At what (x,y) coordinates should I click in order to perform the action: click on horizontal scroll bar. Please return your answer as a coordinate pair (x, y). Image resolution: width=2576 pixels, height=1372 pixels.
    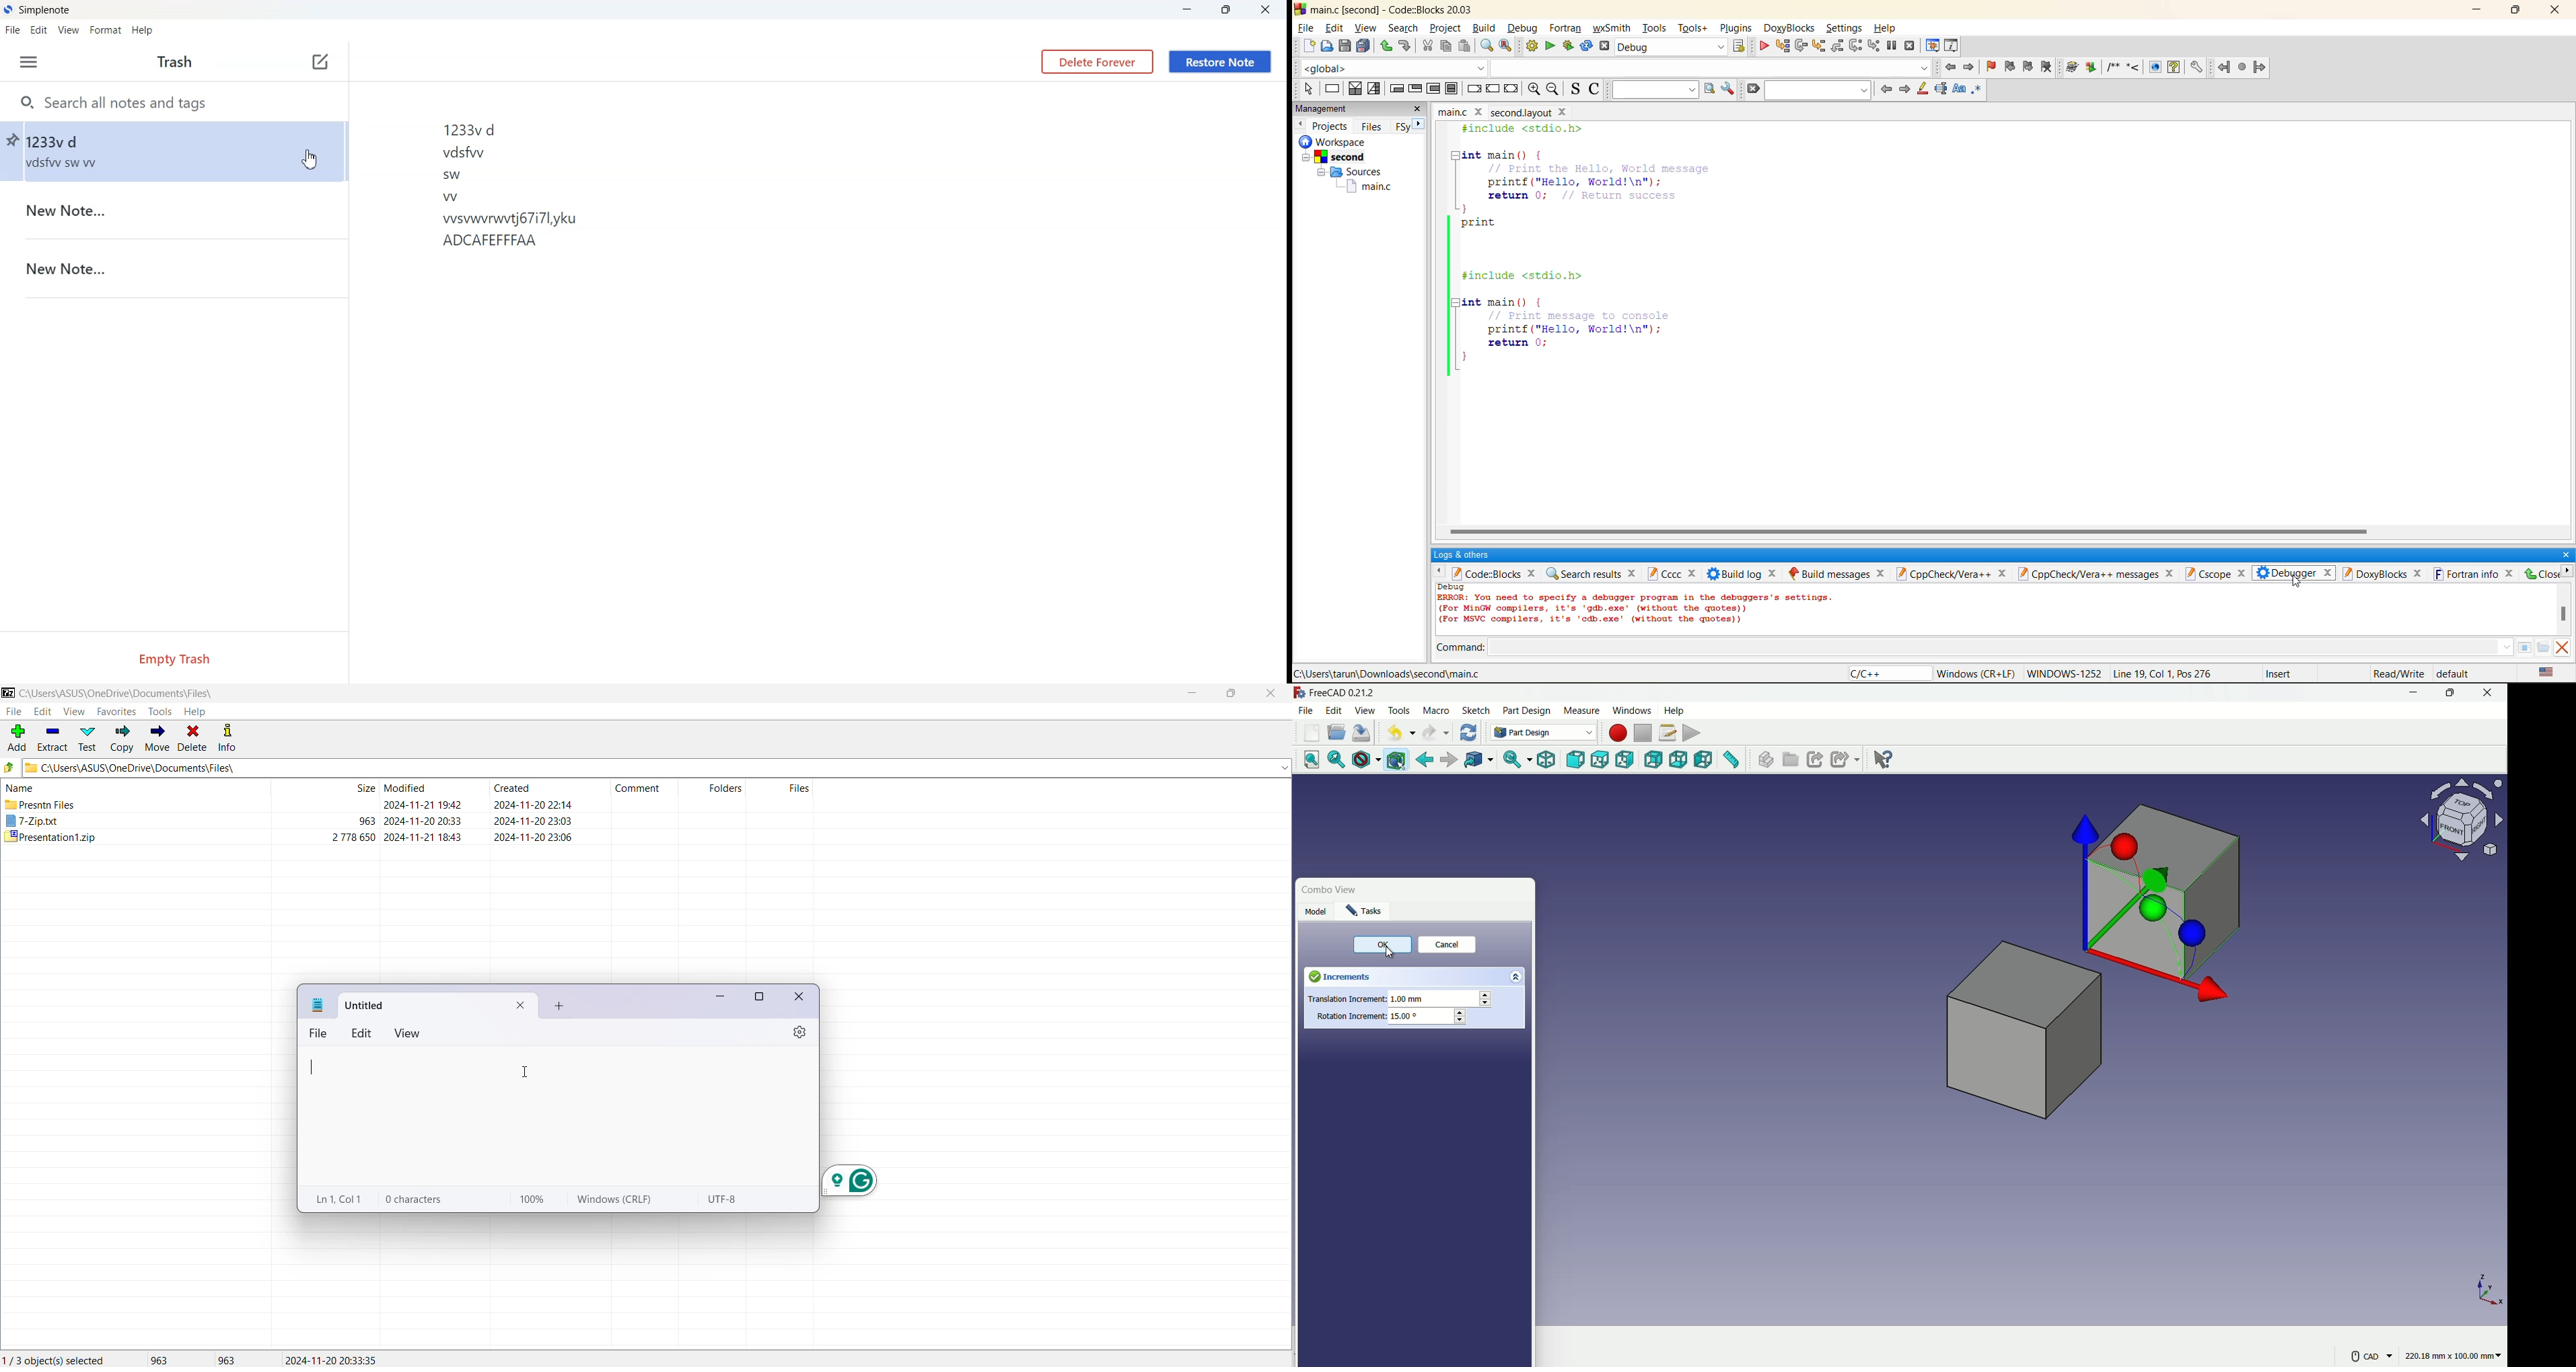
    Looking at the image, I should click on (1913, 528).